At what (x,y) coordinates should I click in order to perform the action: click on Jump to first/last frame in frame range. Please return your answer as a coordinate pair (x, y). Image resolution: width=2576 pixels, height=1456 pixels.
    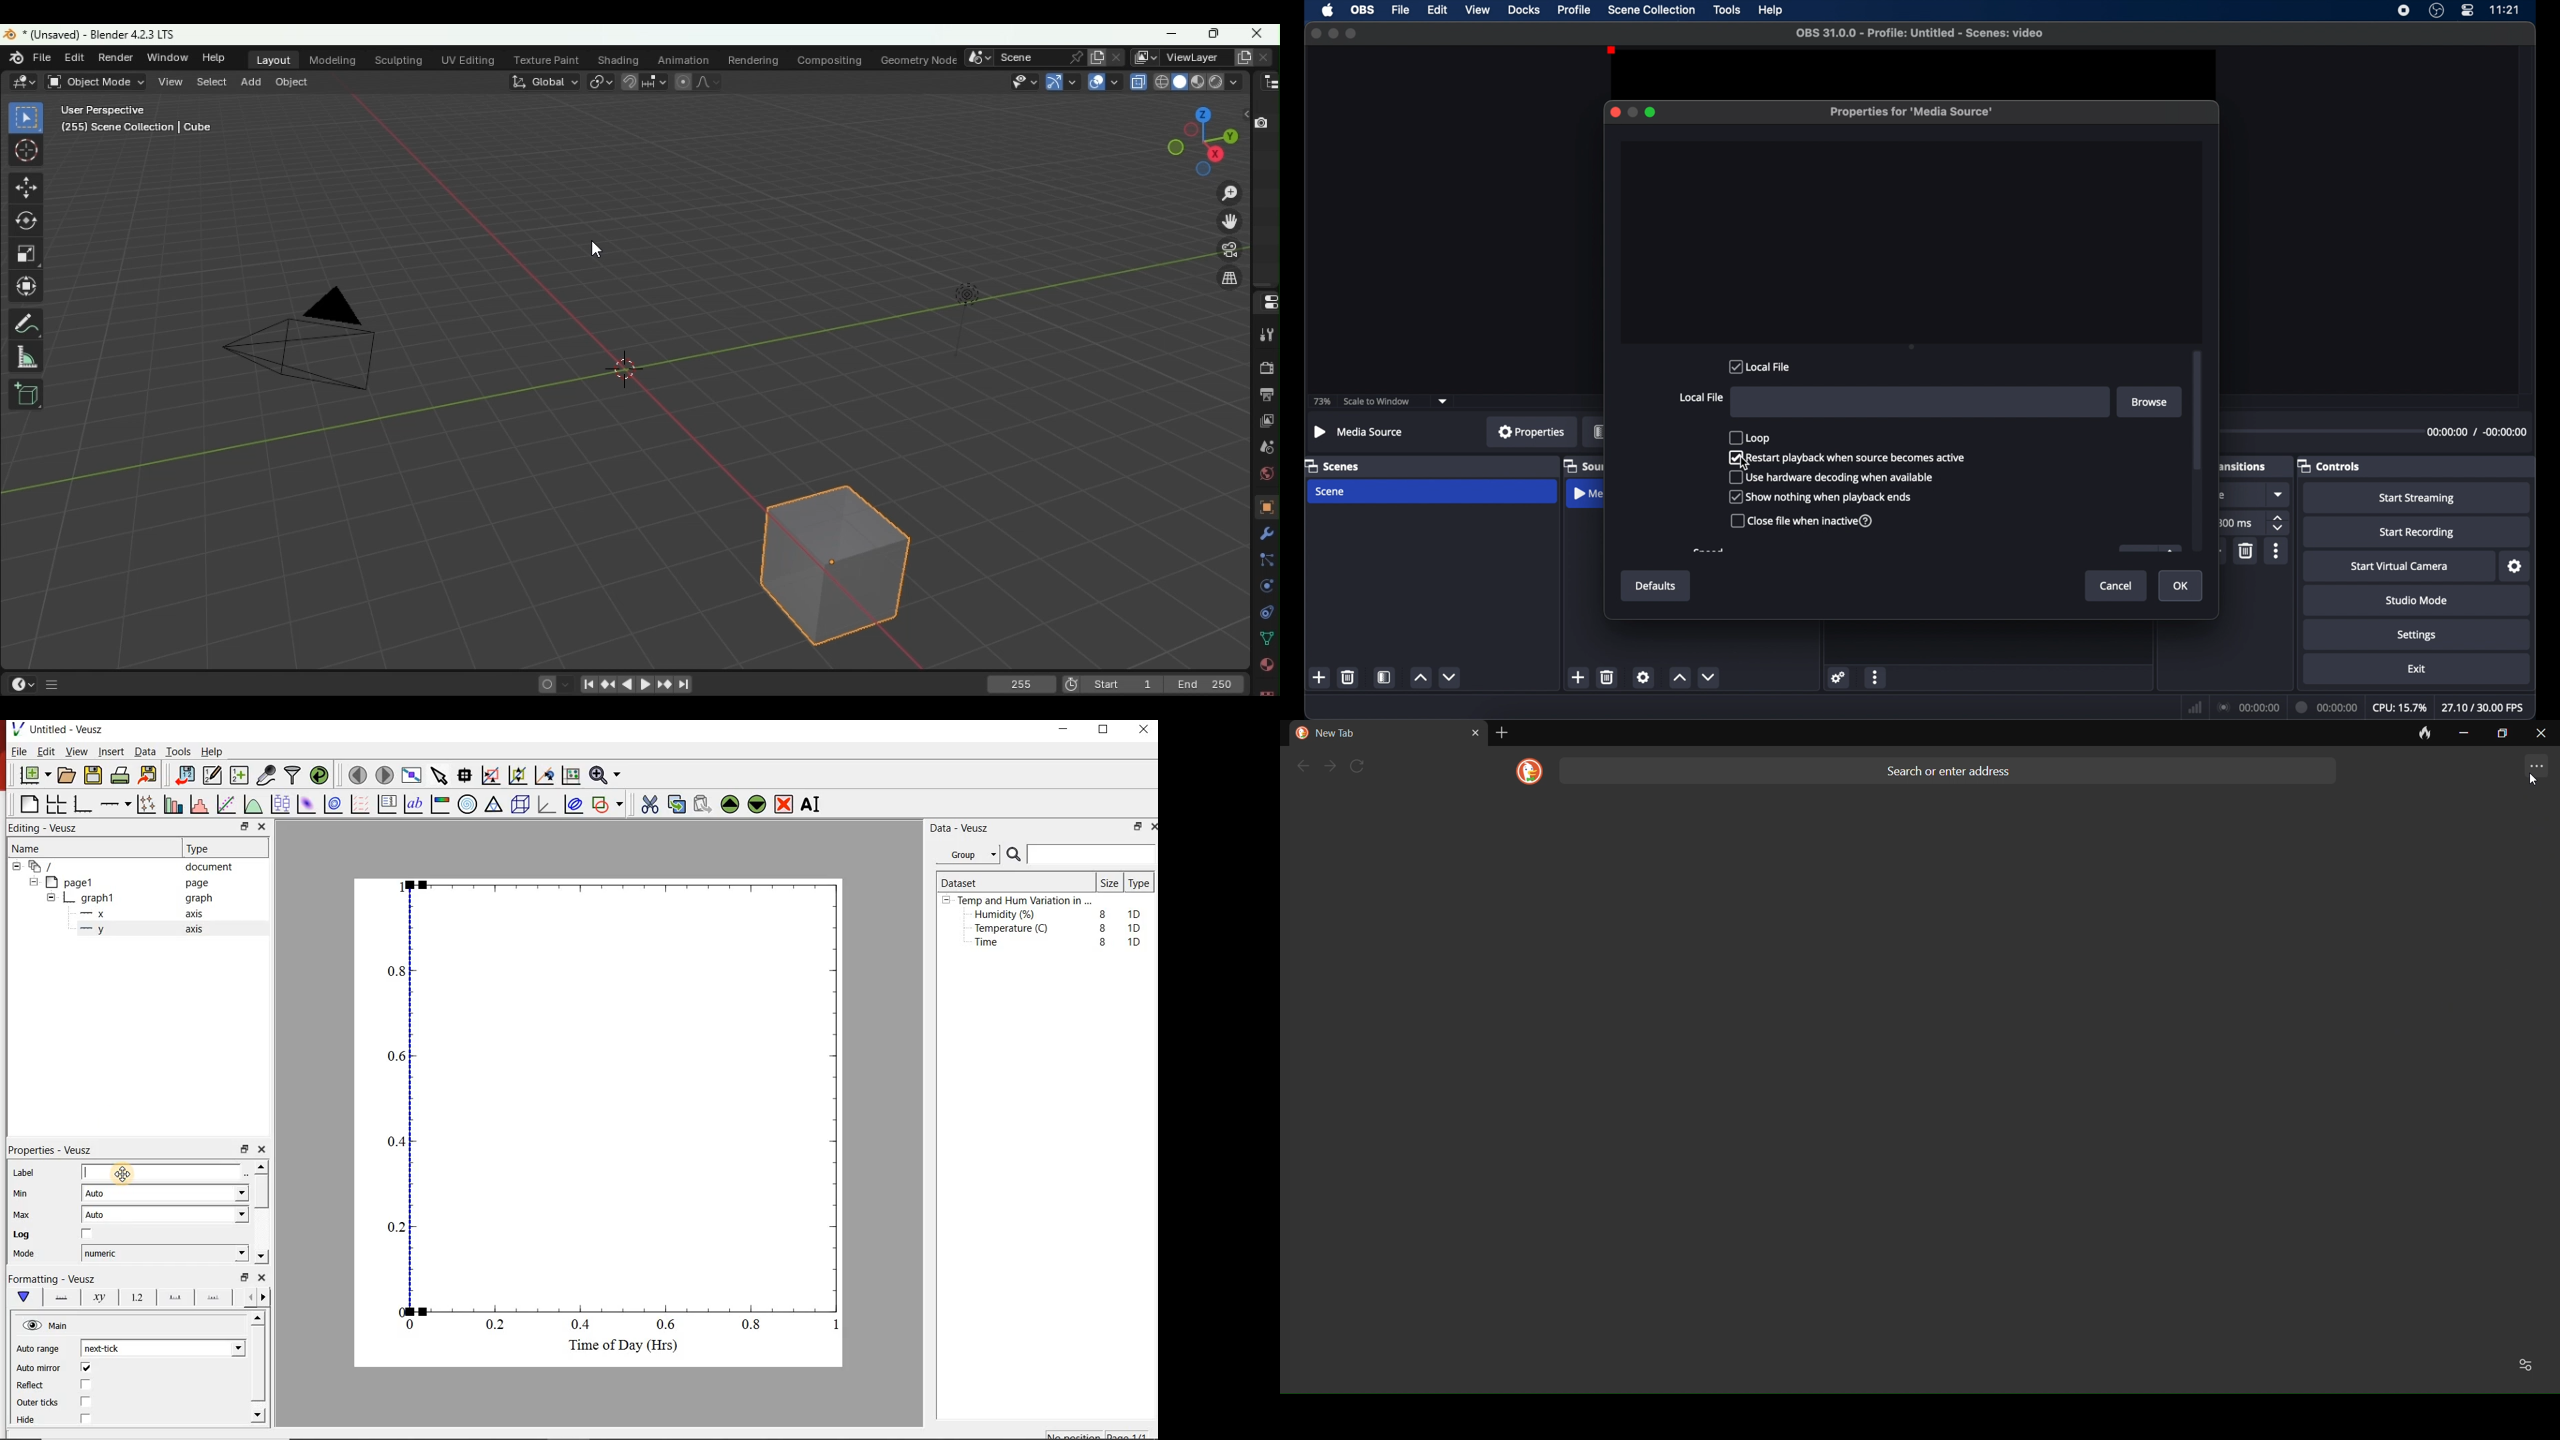
    Looking at the image, I should click on (684, 685).